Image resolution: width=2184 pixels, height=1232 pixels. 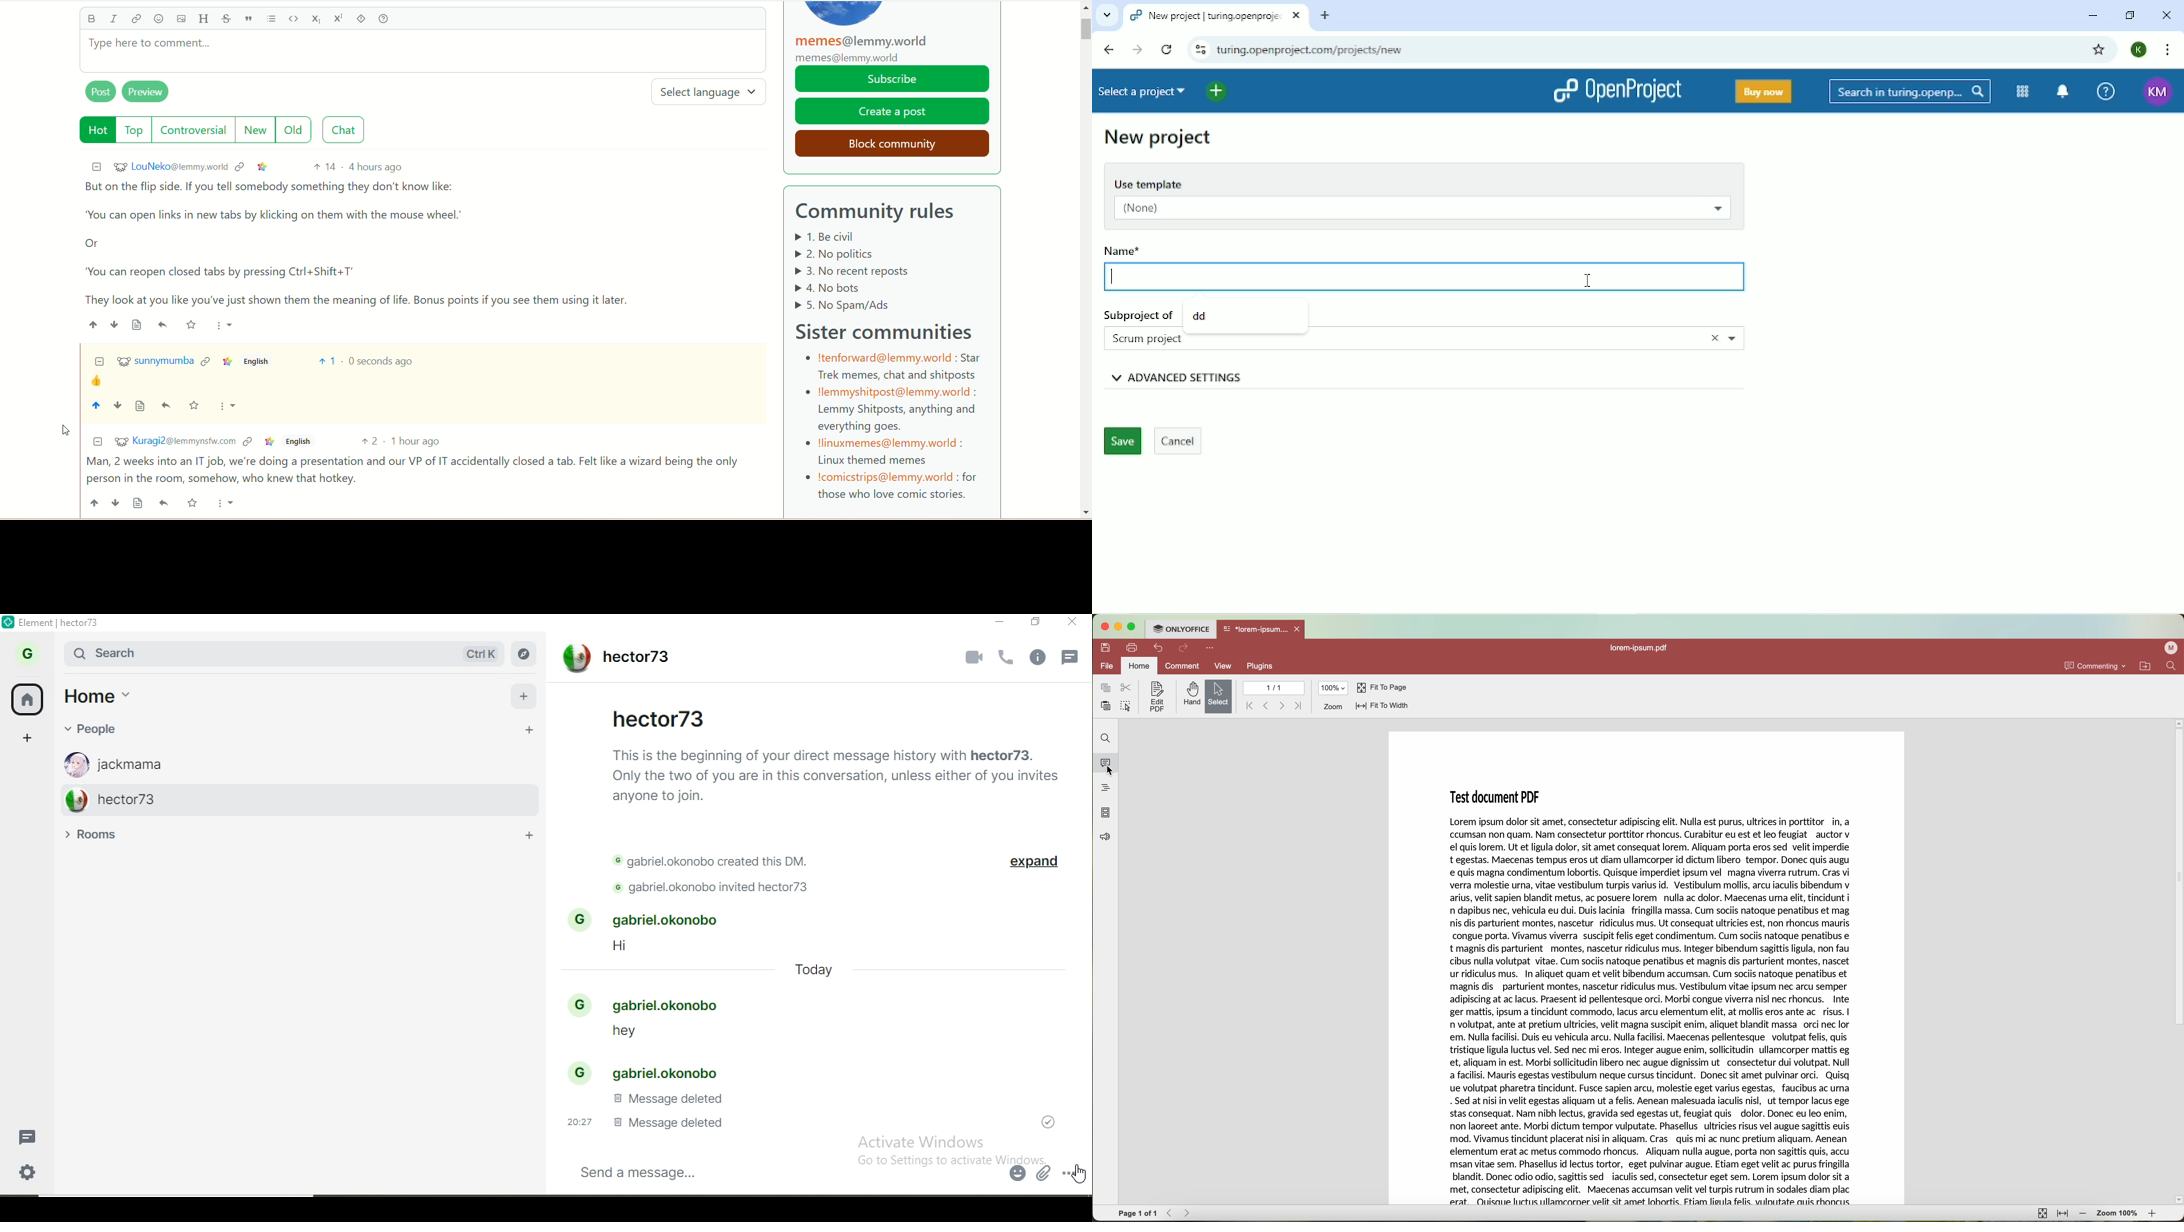 What do you see at coordinates (529, 732) in the screenshot?
I see `add people` at bounding box center [529, 732].